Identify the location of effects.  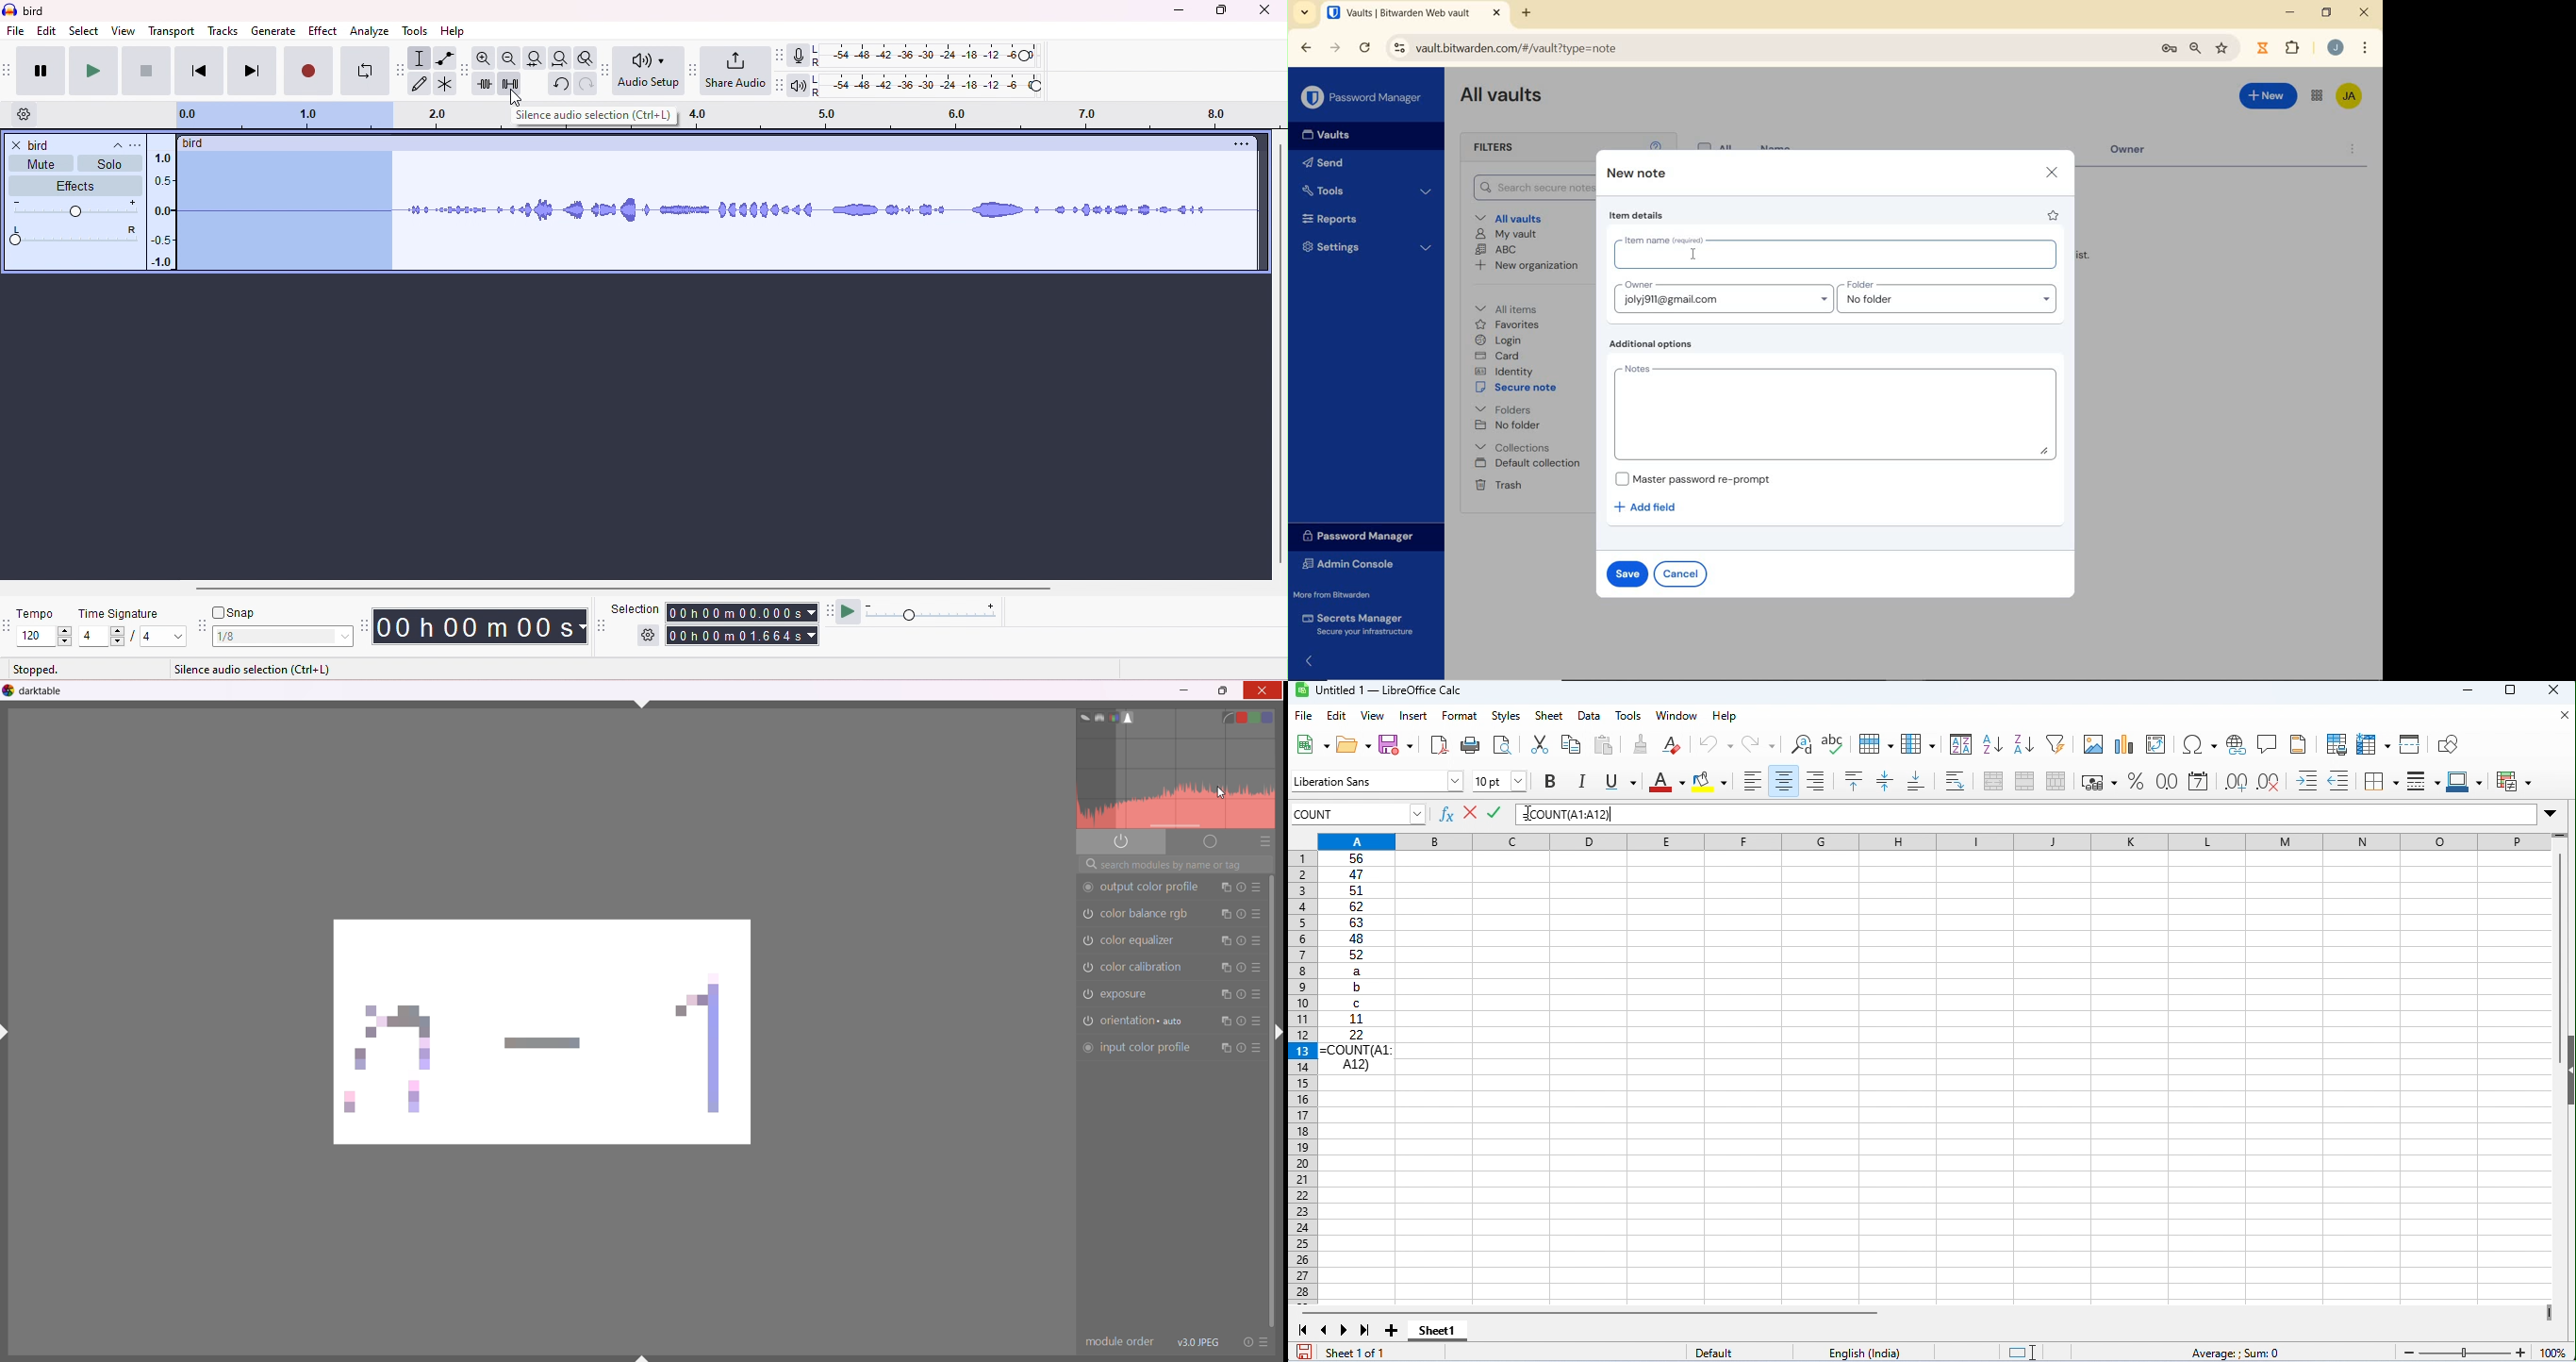
(74, 186).